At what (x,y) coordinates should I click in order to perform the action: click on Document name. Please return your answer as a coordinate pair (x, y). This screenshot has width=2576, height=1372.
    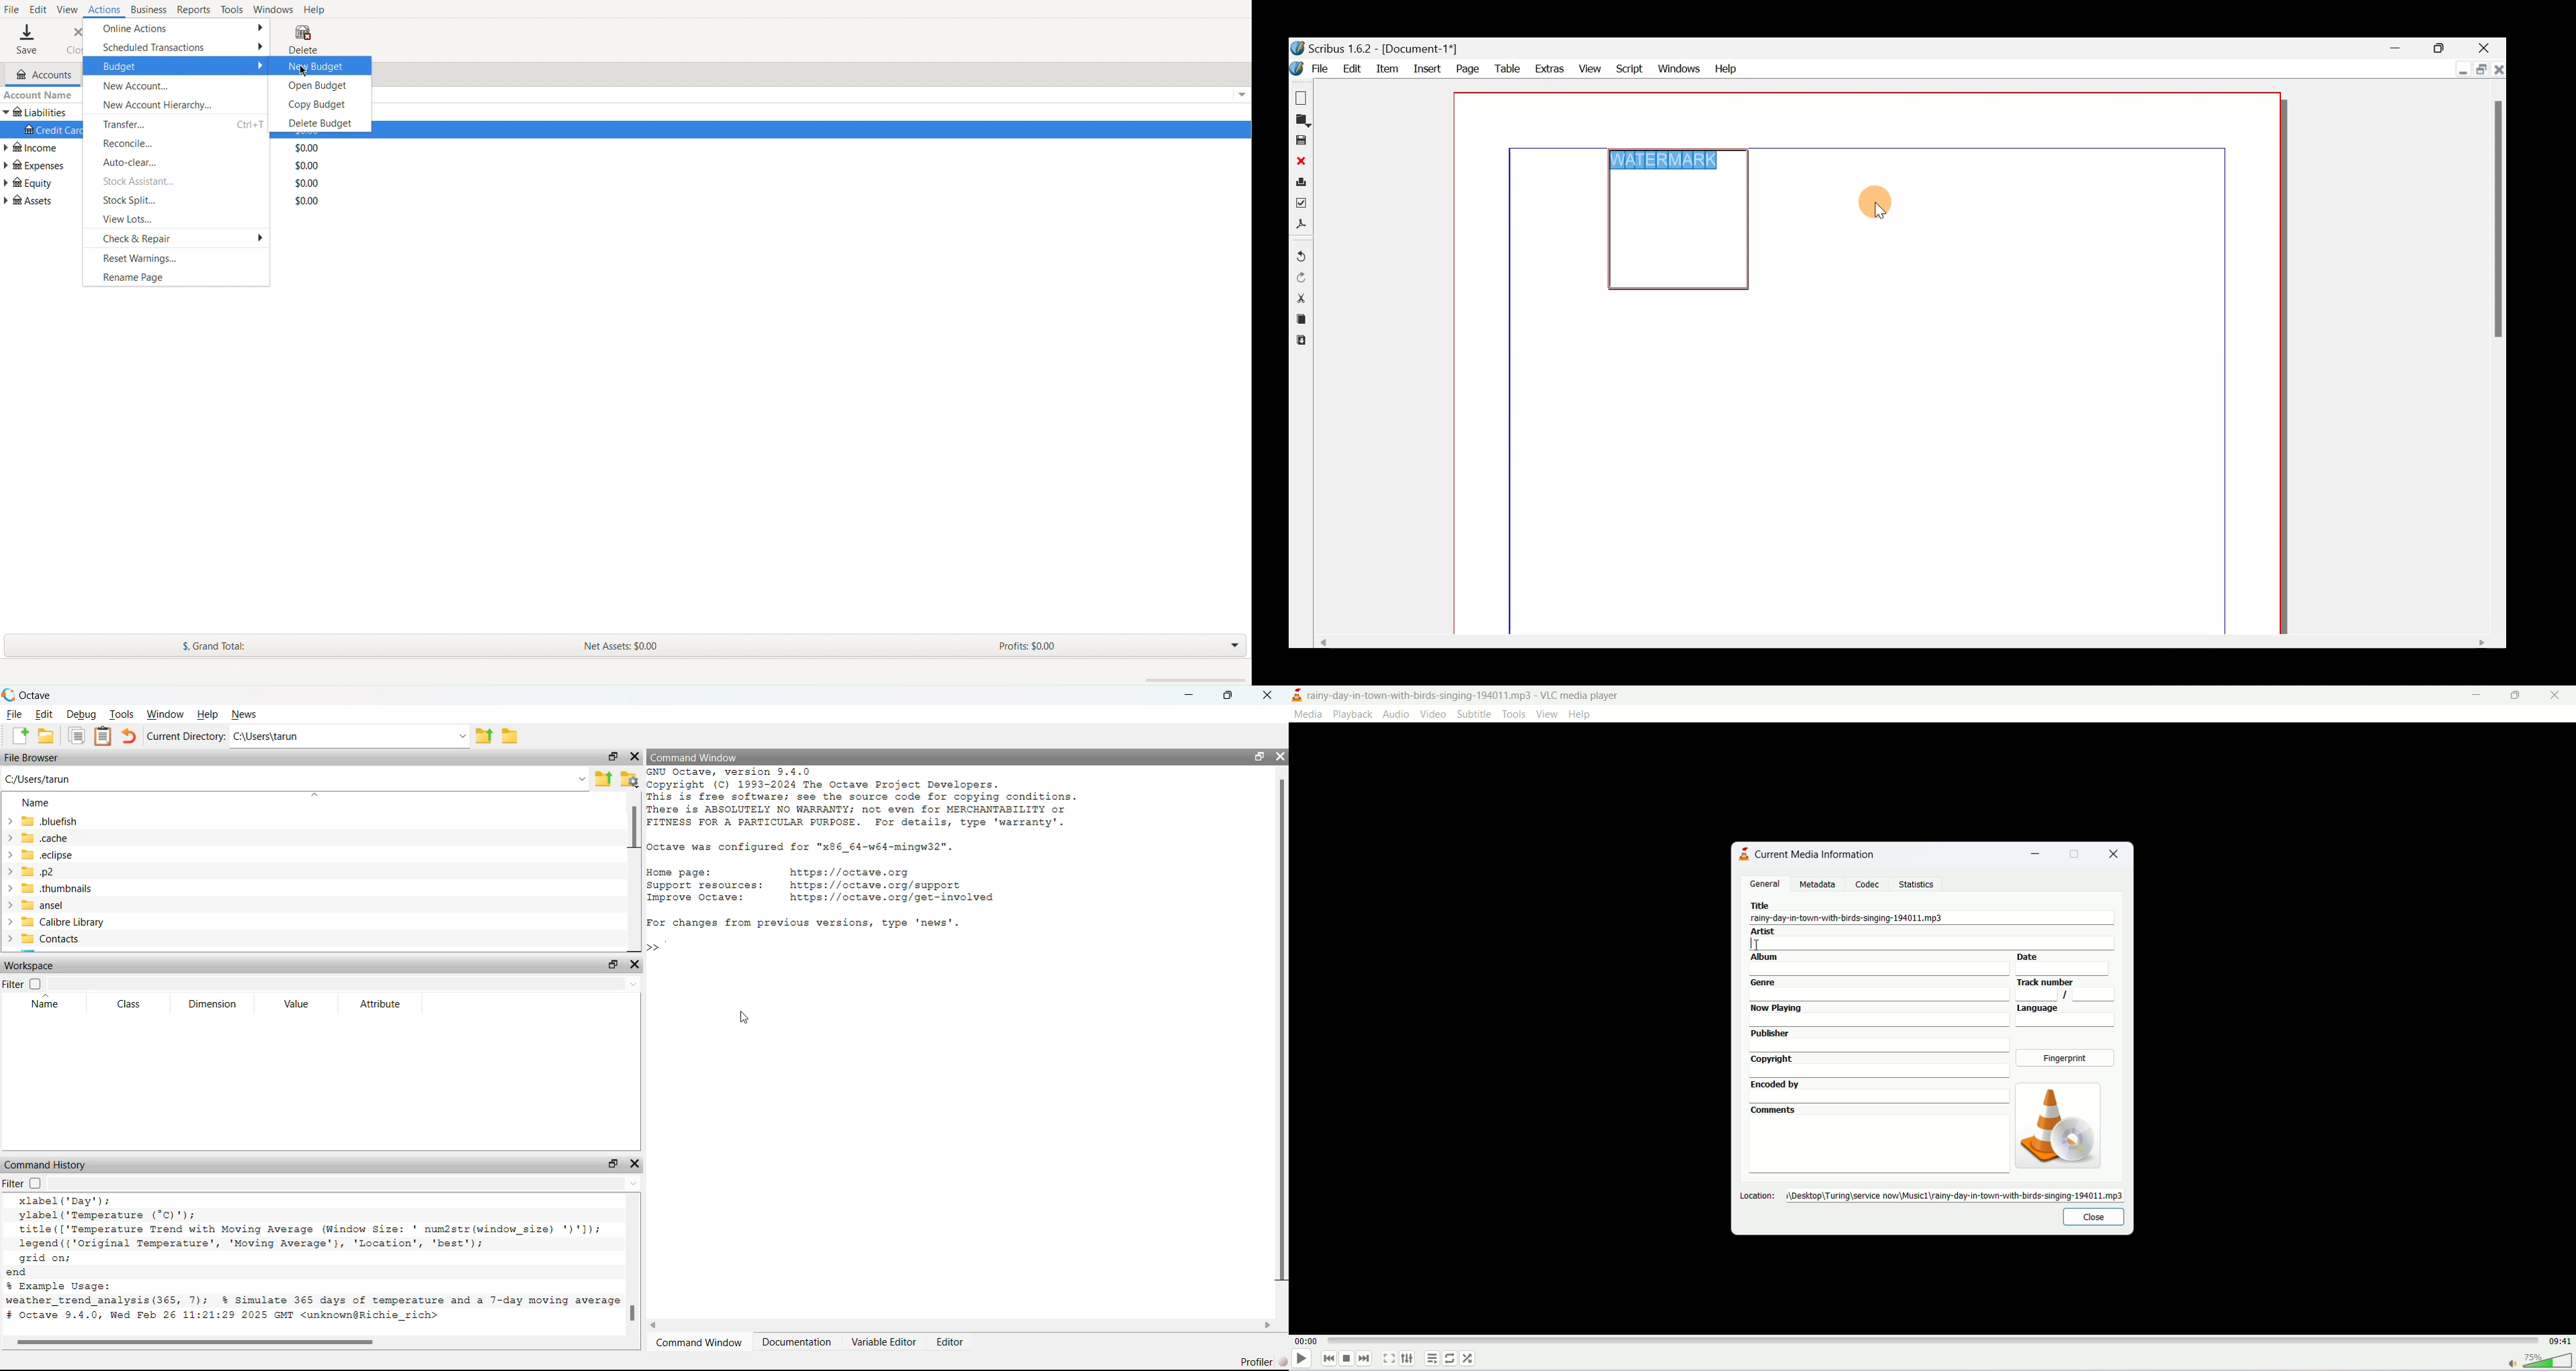
    Looking at the image, I should click on (1376, 49).